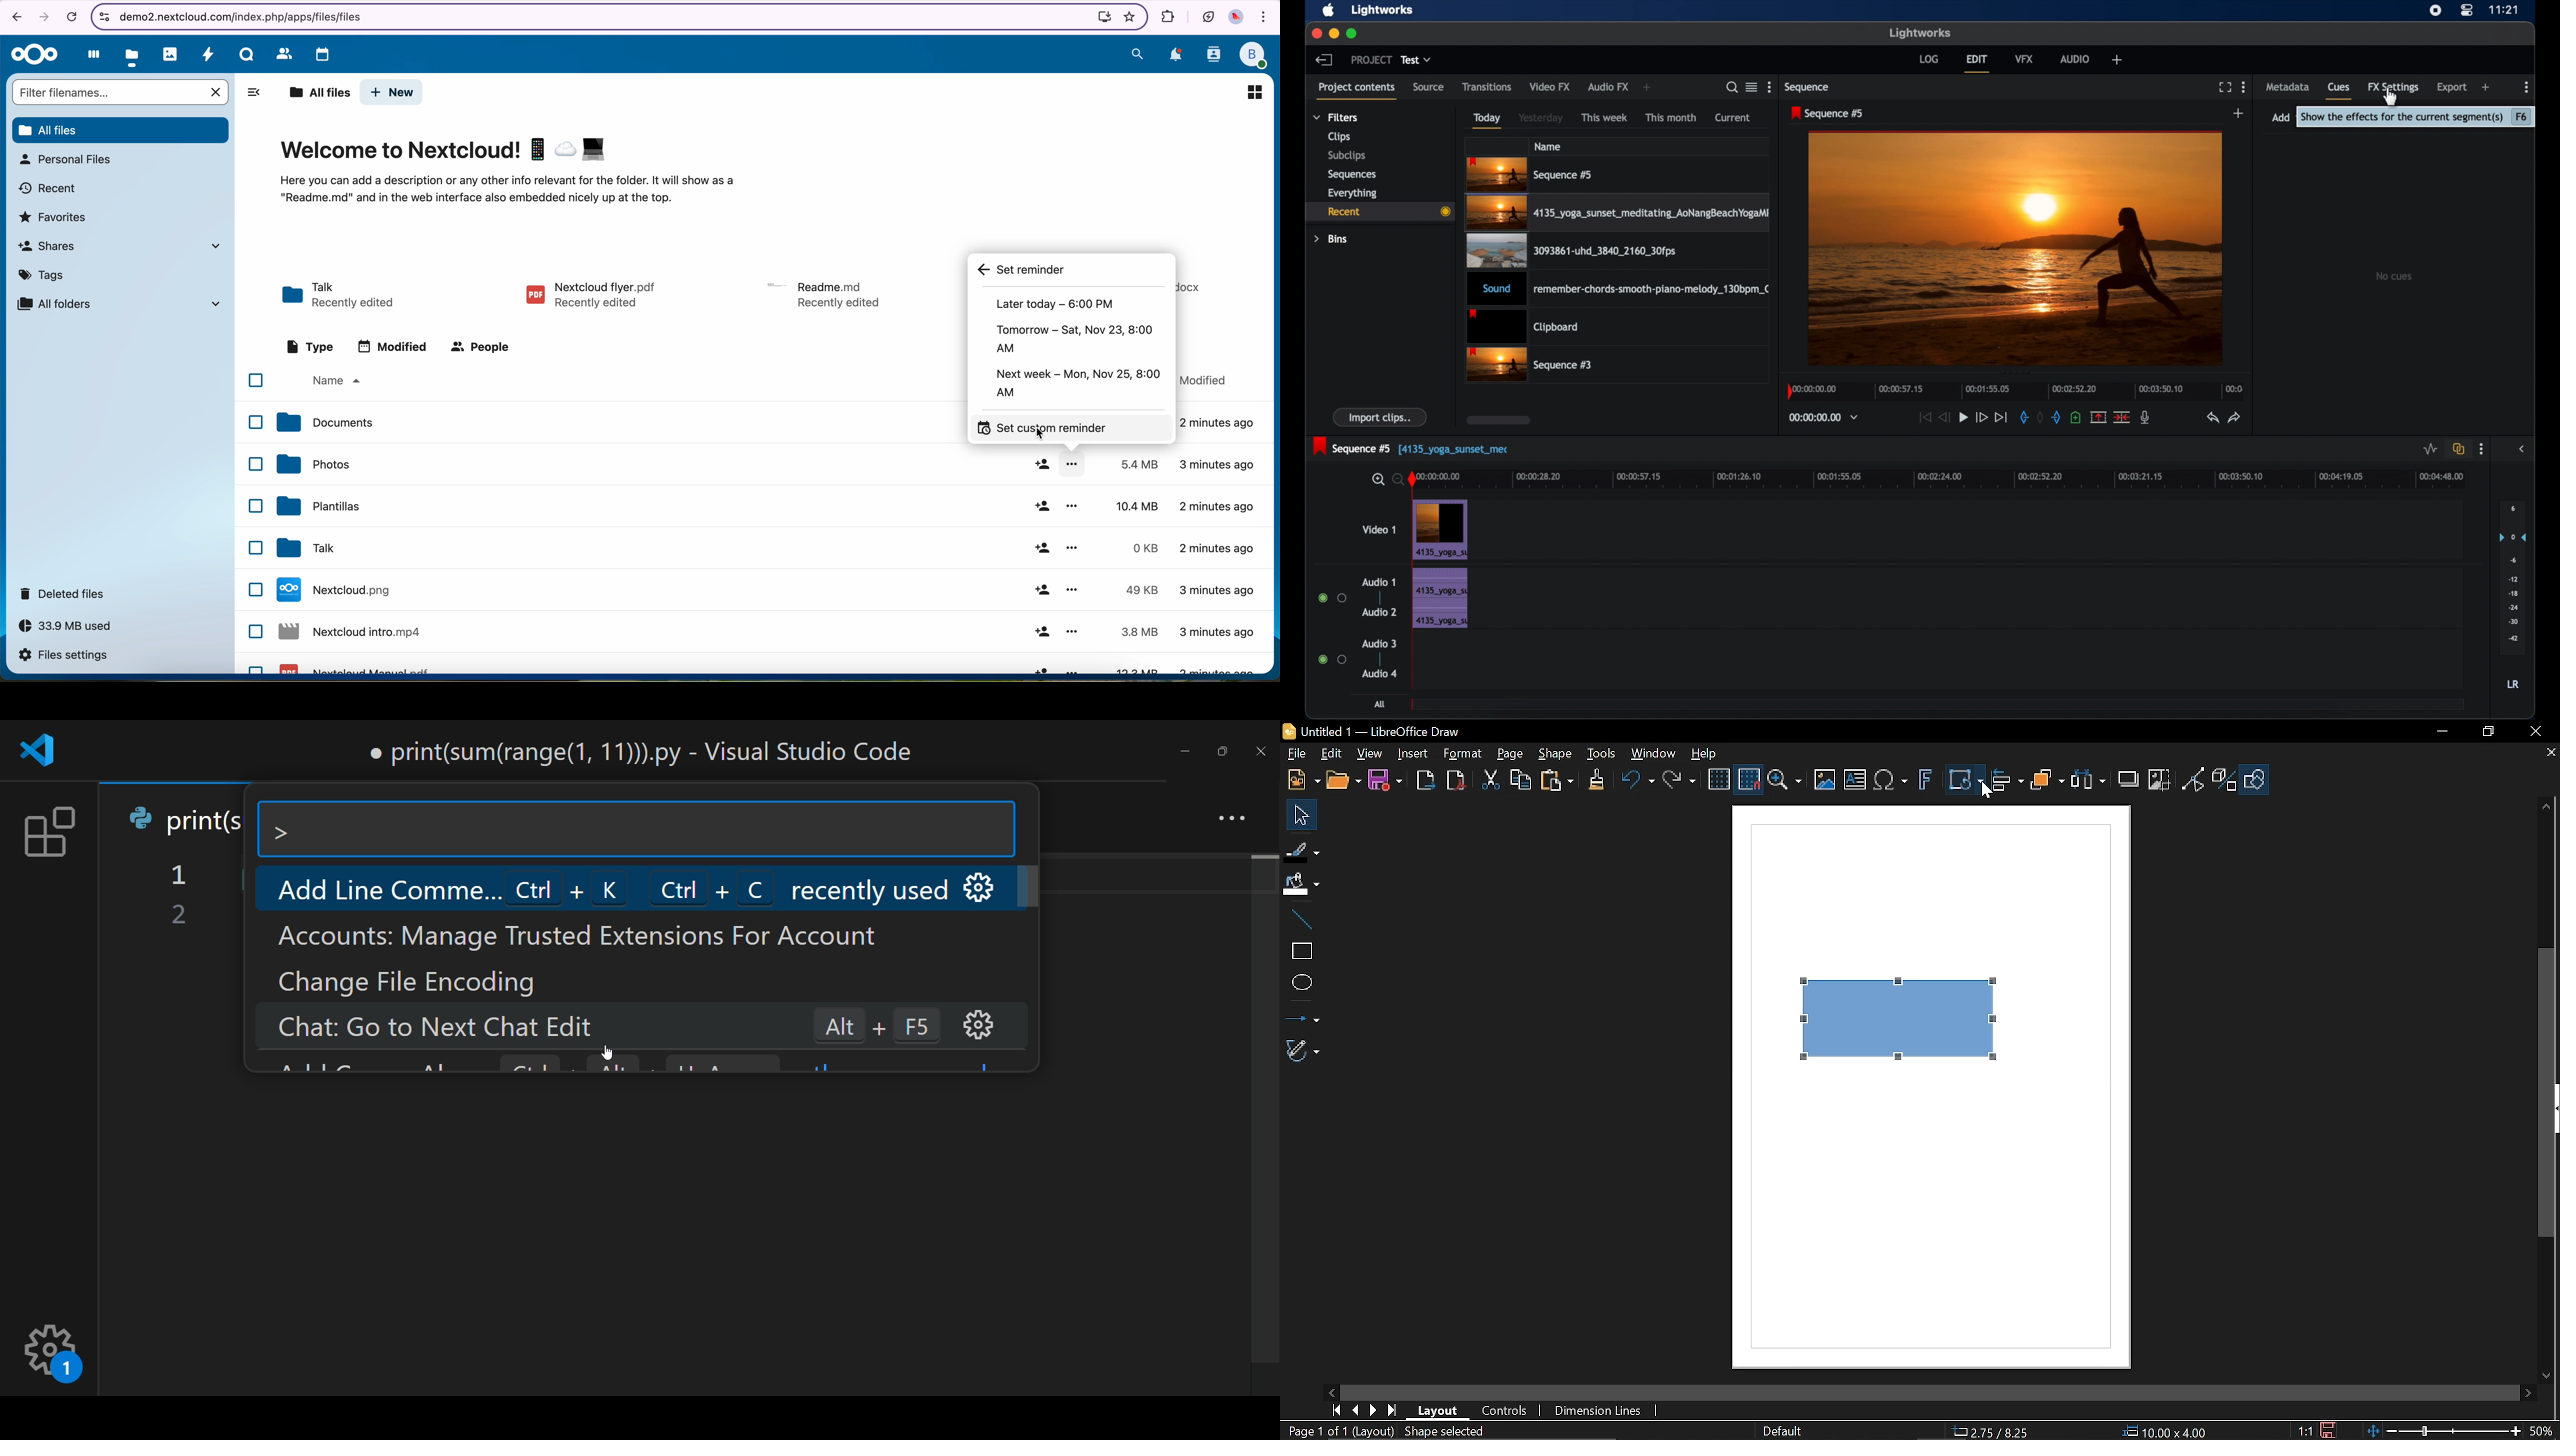 The height and width of the screenshot is (1456, 2576). Describe the element at coordinates (1332, 598) in the screenshot. I see `radio button` at that location.